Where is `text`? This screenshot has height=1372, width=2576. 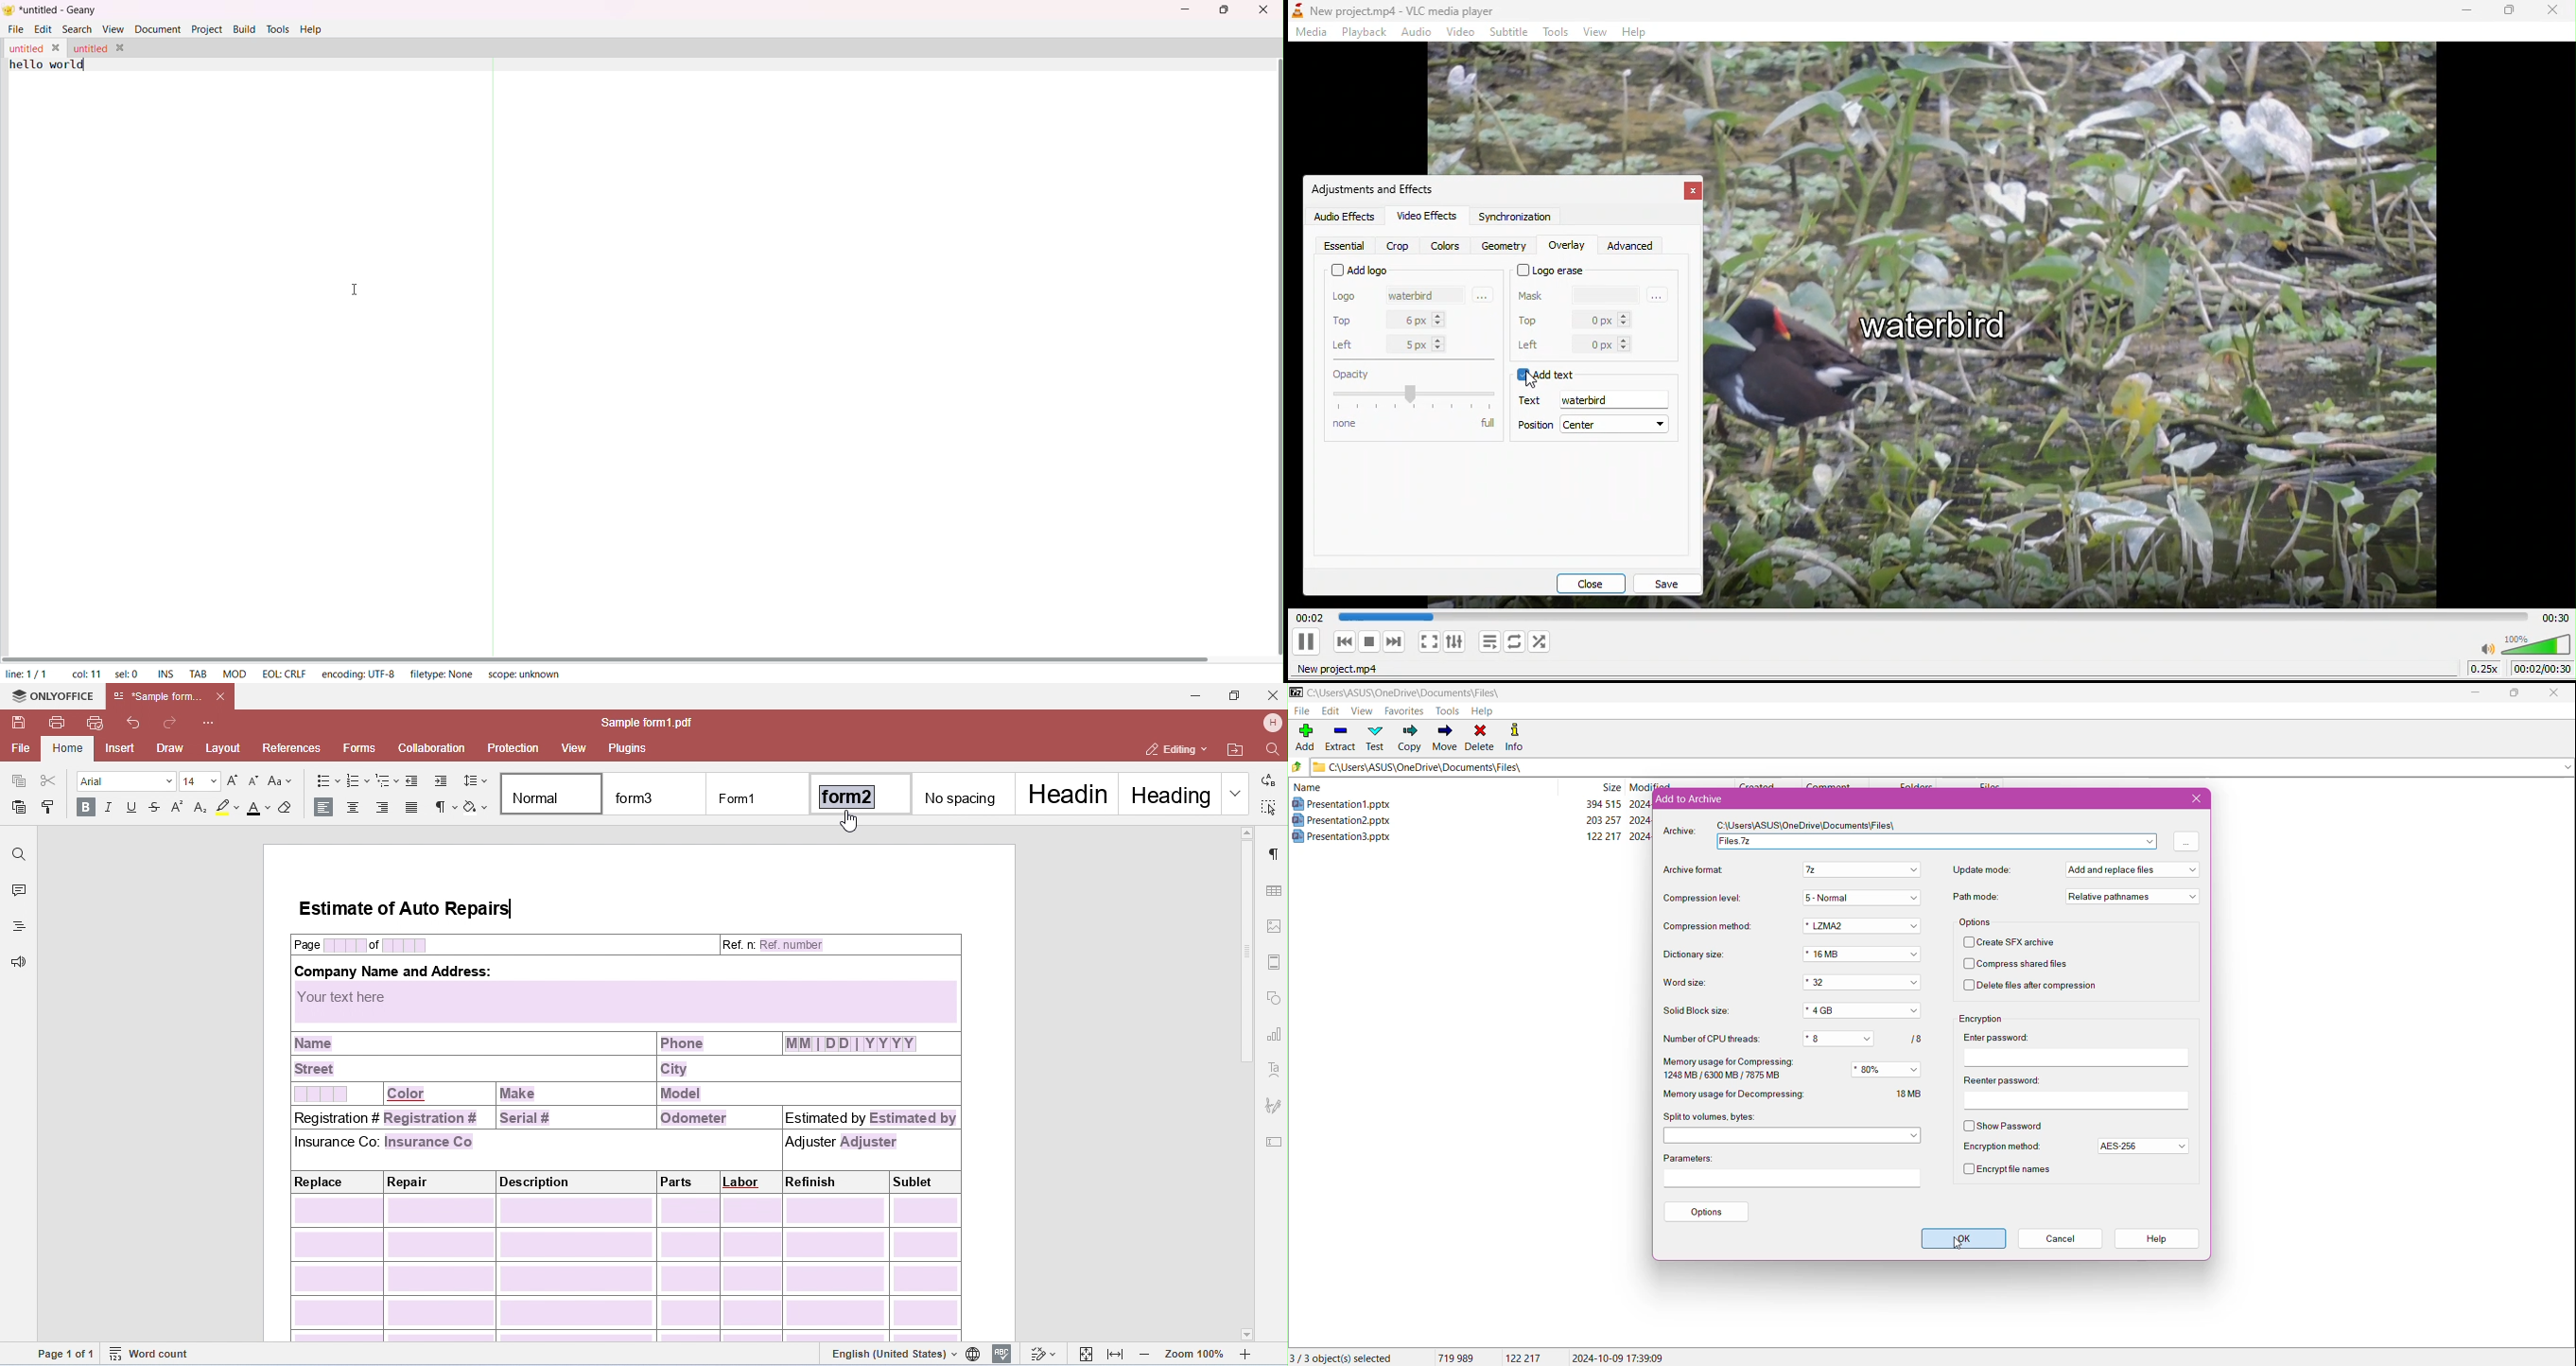 text is located at coordinates (1535, 401).